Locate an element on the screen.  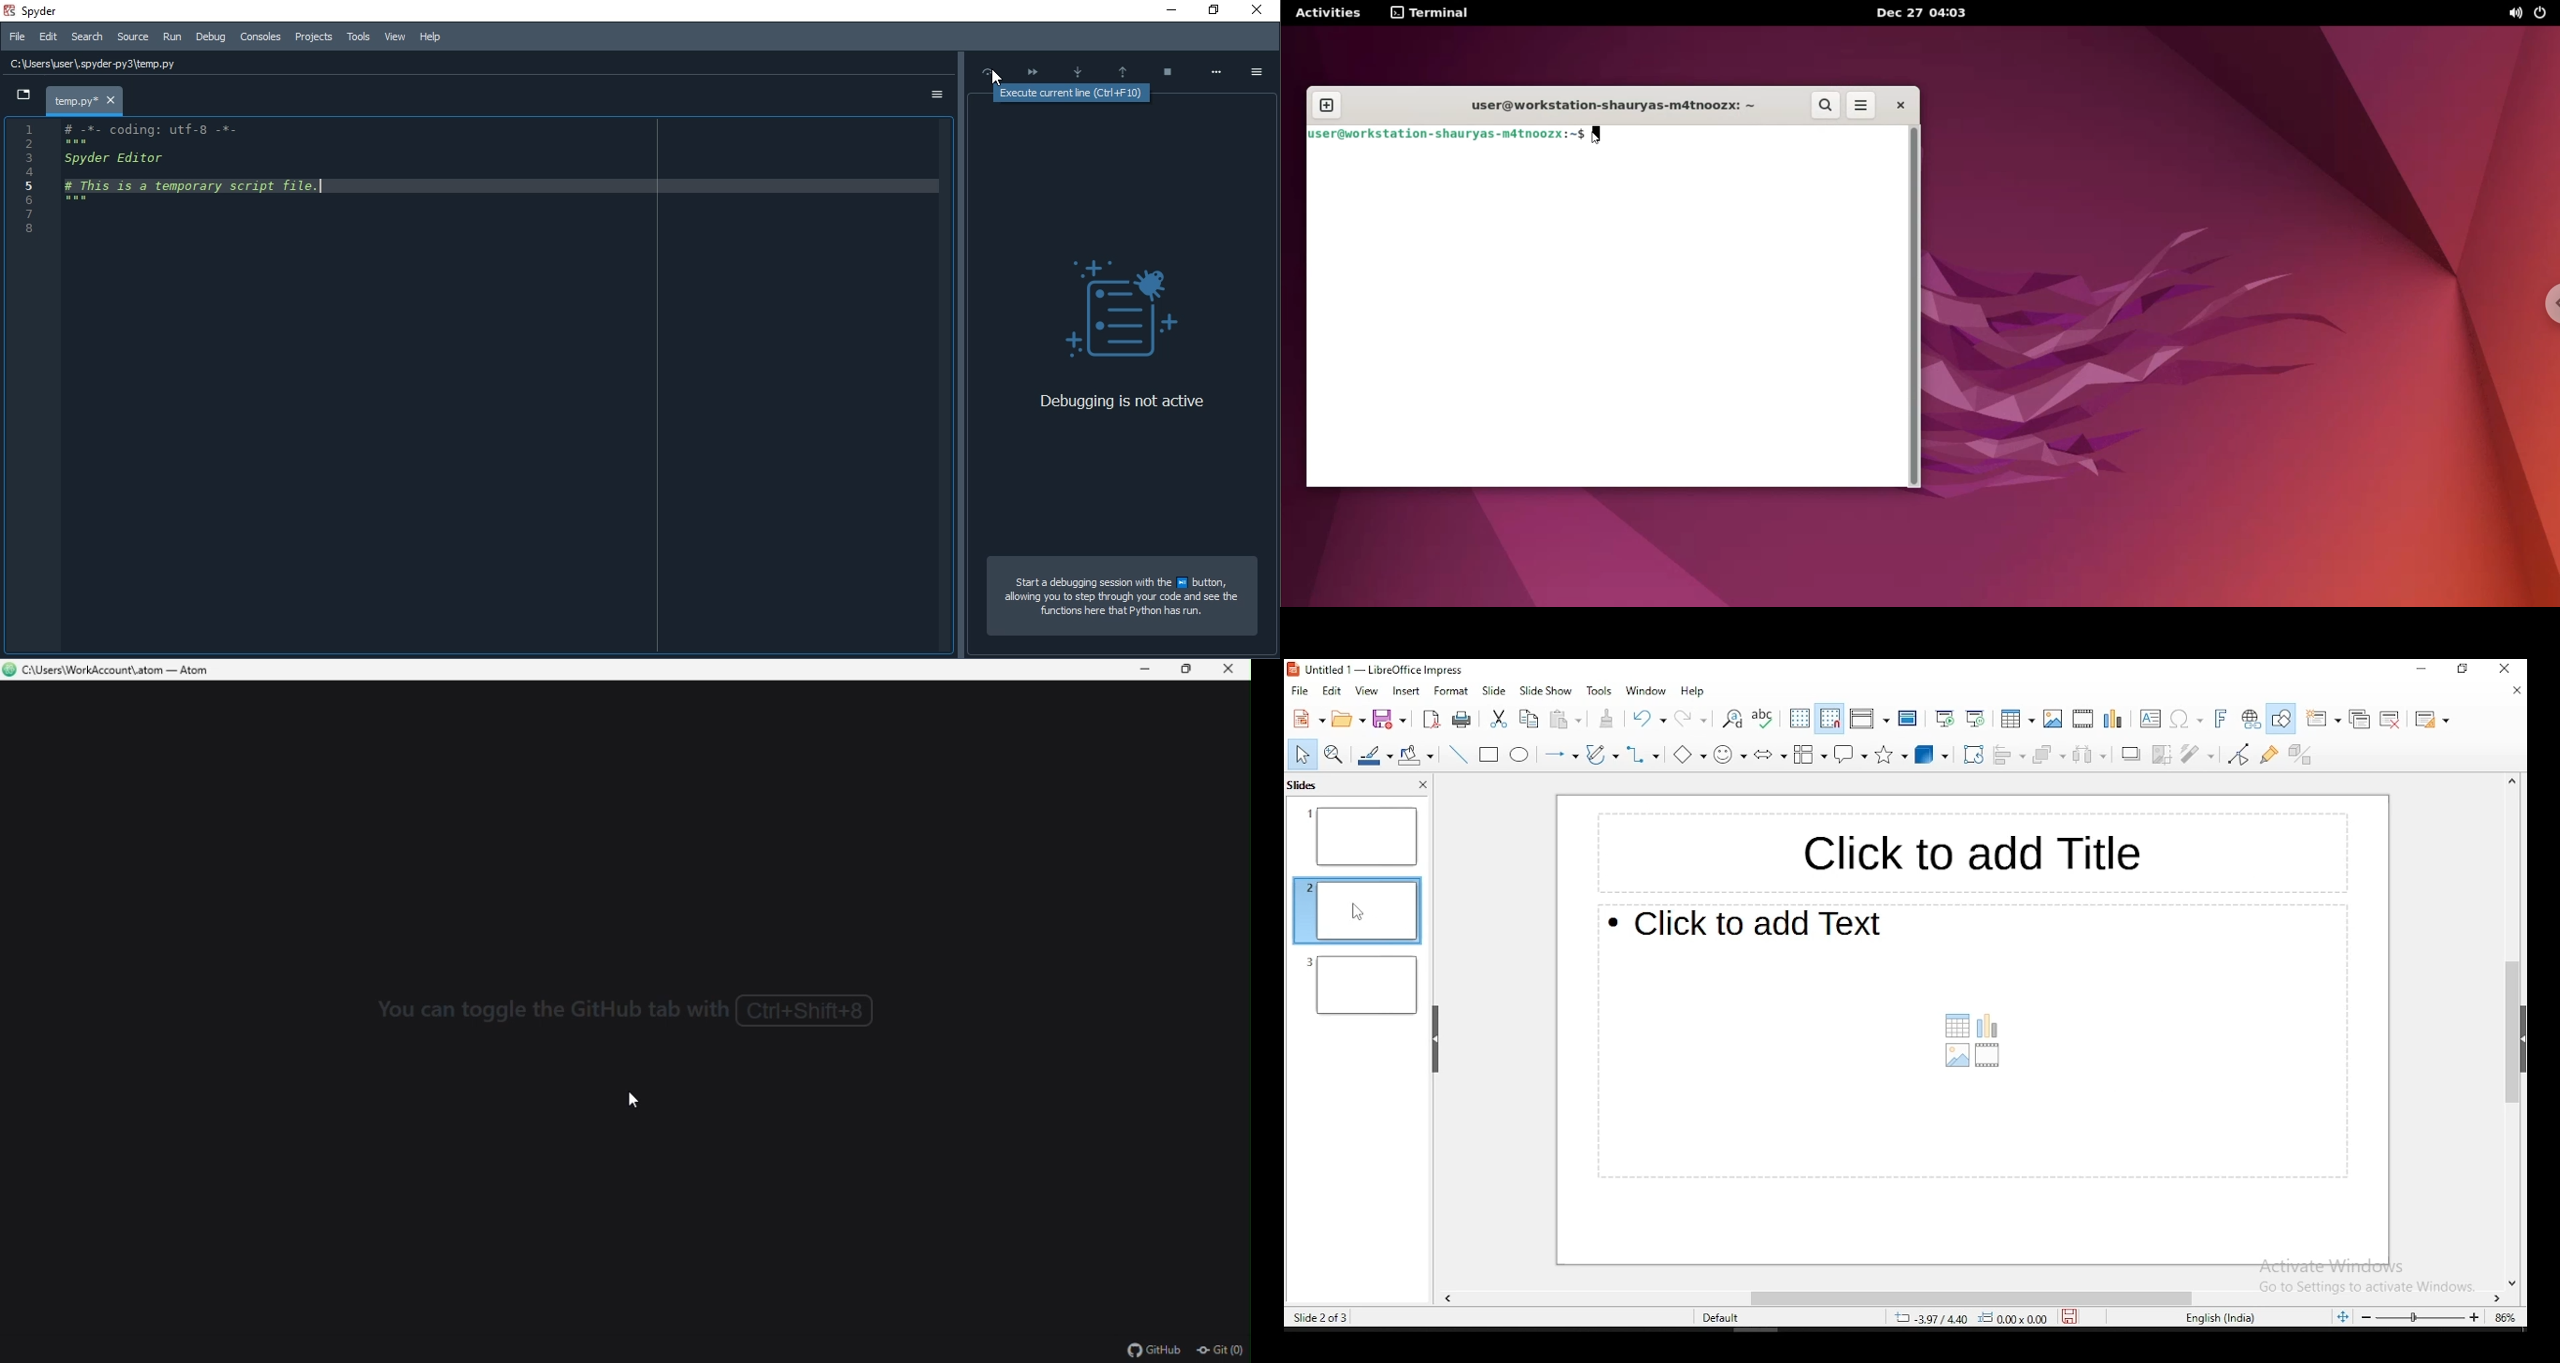
Consoles is located at coordinates (313, 37).